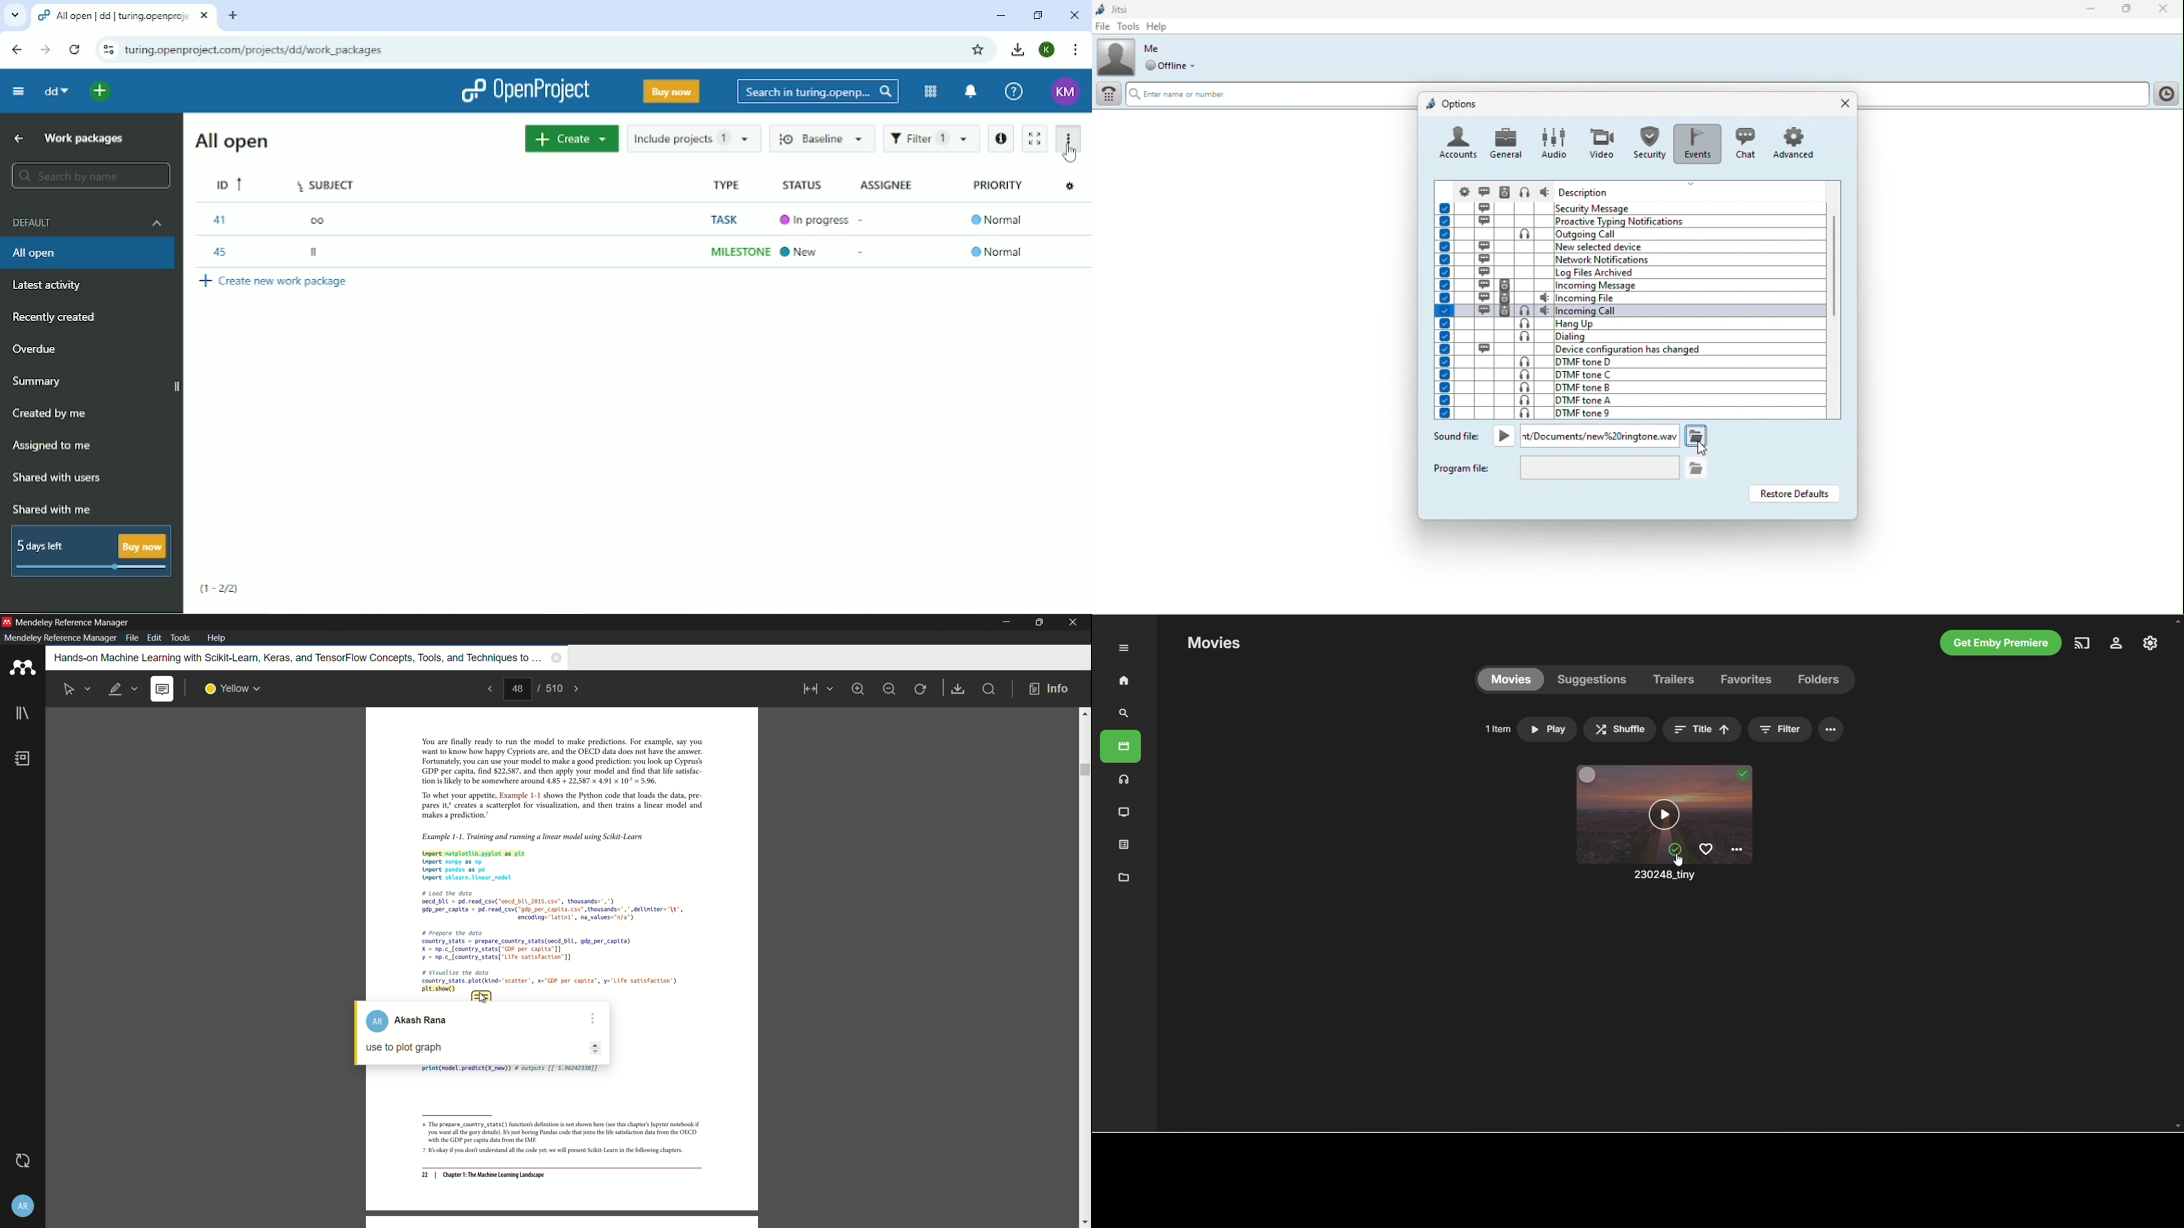 The image size is (2184, 1232). Describe the element at coordinates (1008, 623) in the screenshot. I see `minimize` at that location.